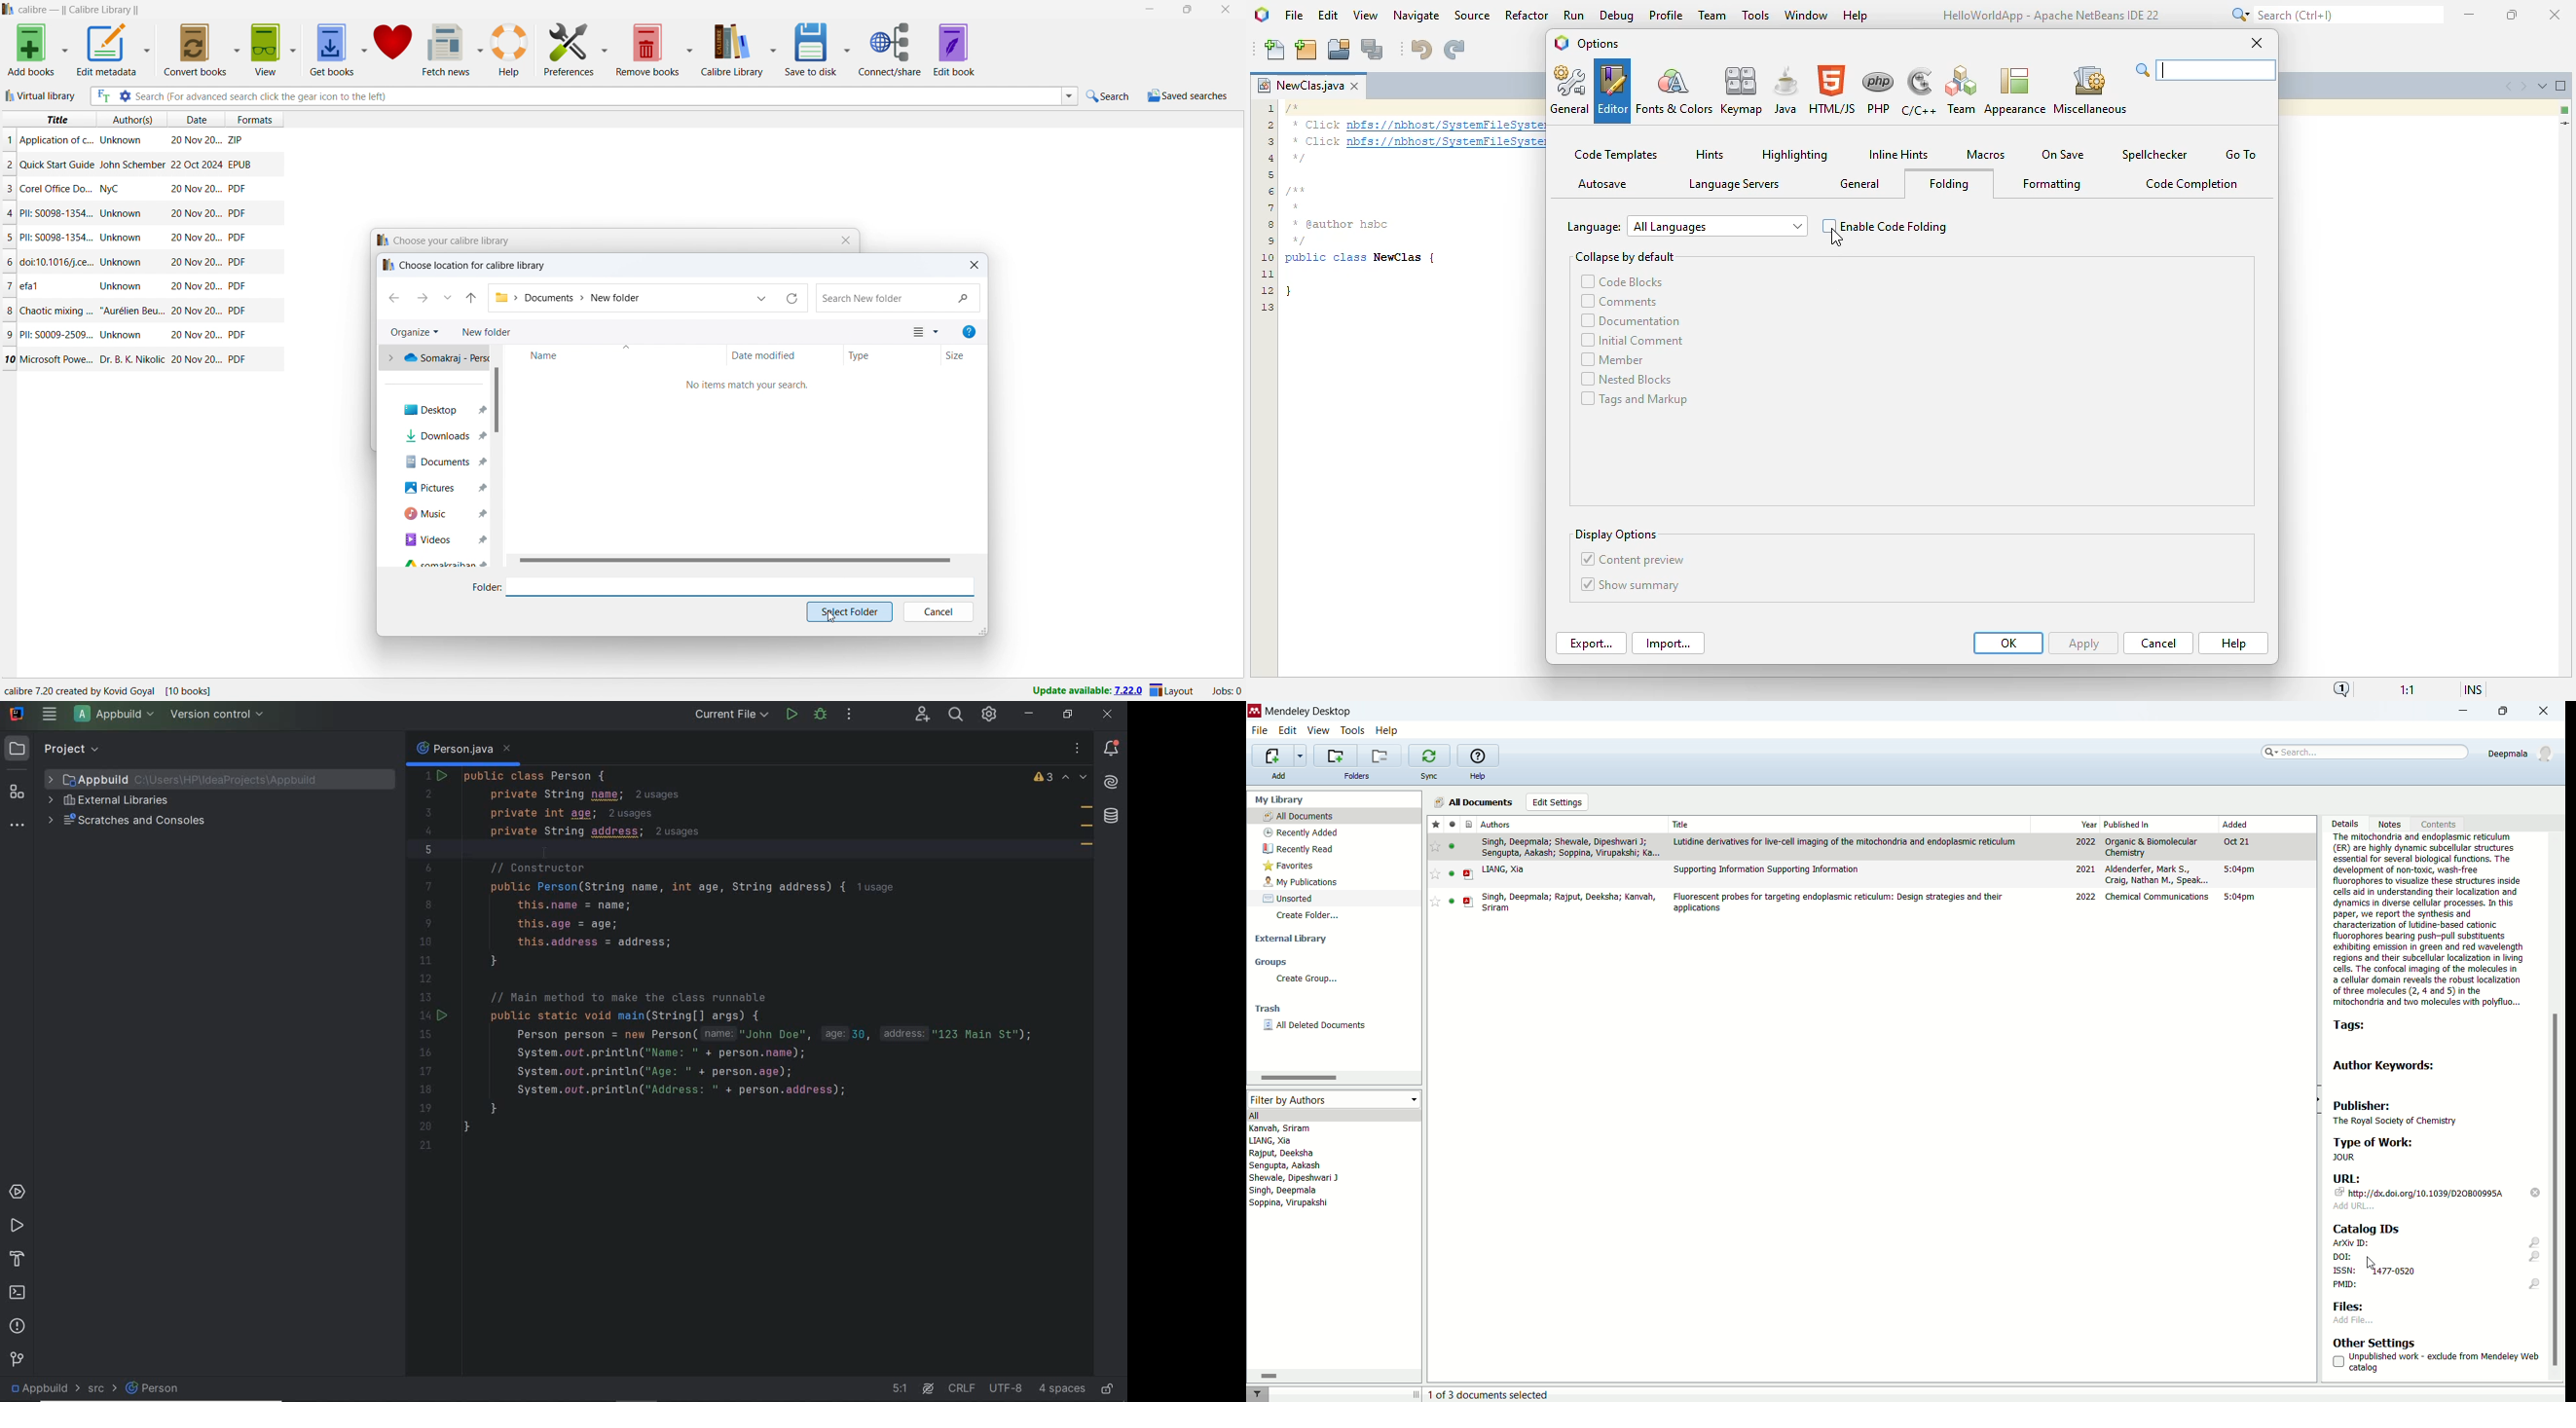  What do you see at coordinates (265, 49) in the screenshot?
I see `view` at bounding box center [265, 49].